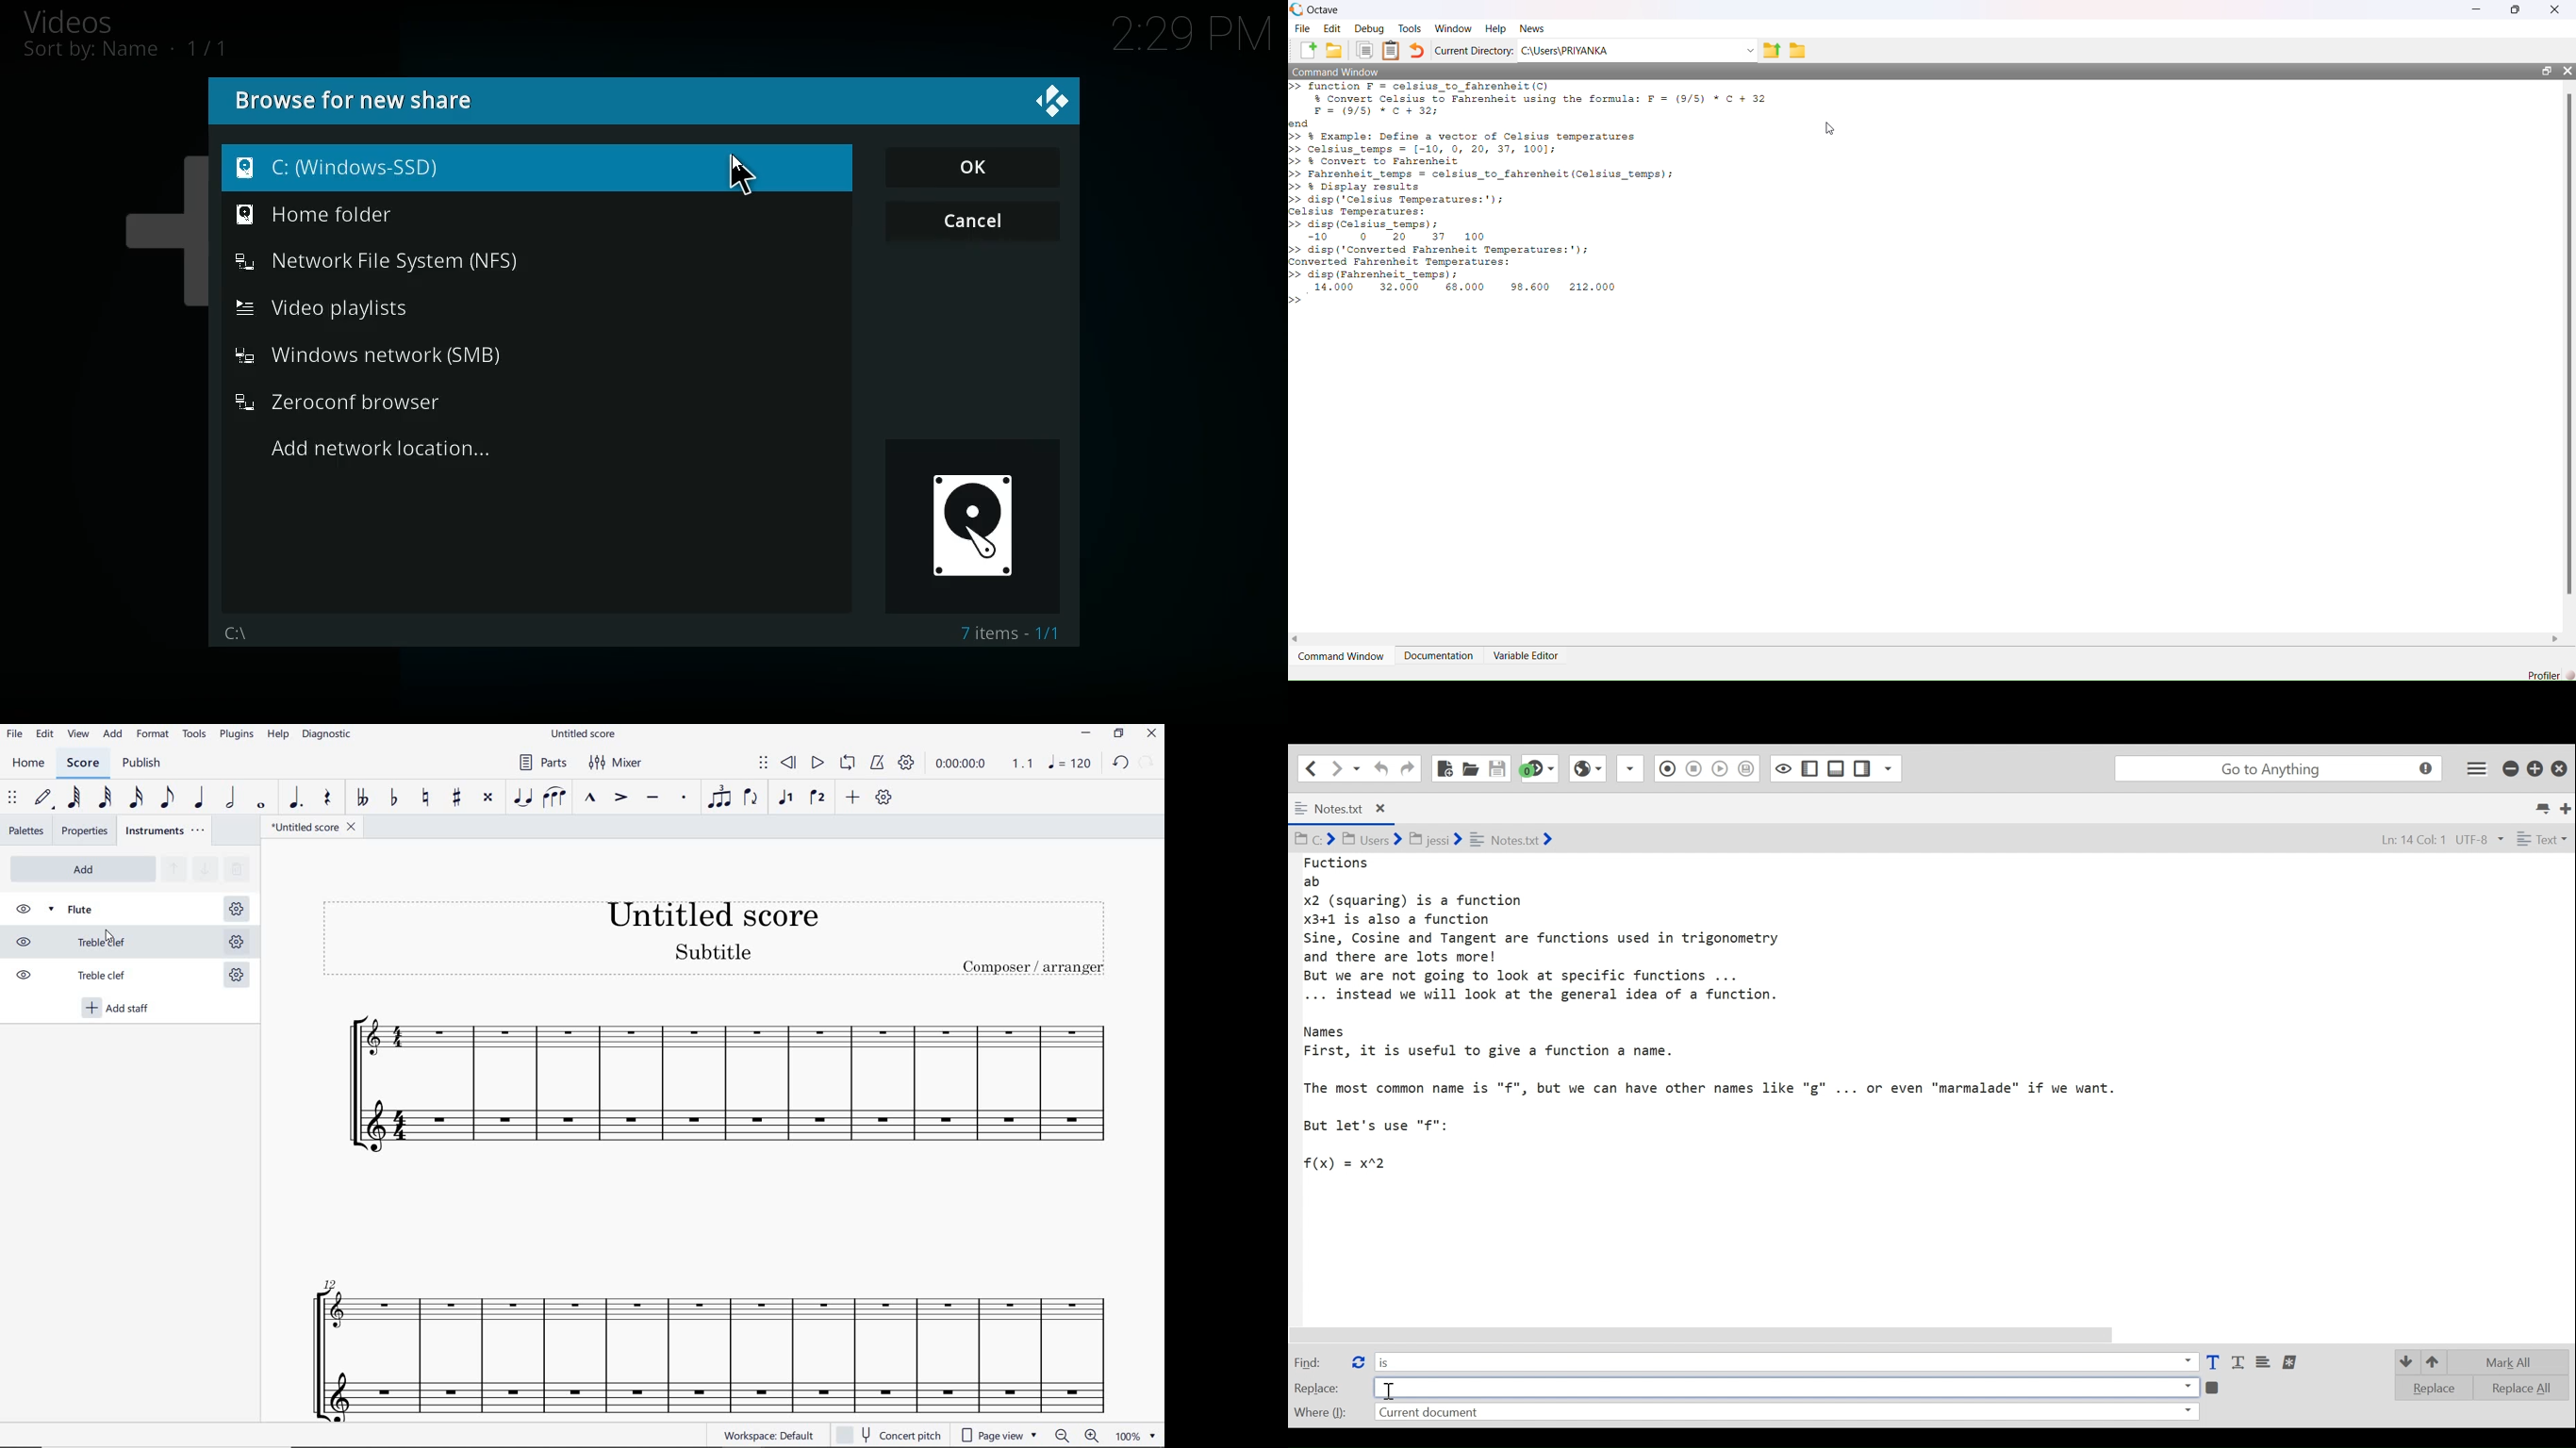 The height and width of the screenshot is (1456, 2576). What do you see at coordinates (153, 734) in the screenshot?
I see `FORMAT` at bounding box center [153, 734].